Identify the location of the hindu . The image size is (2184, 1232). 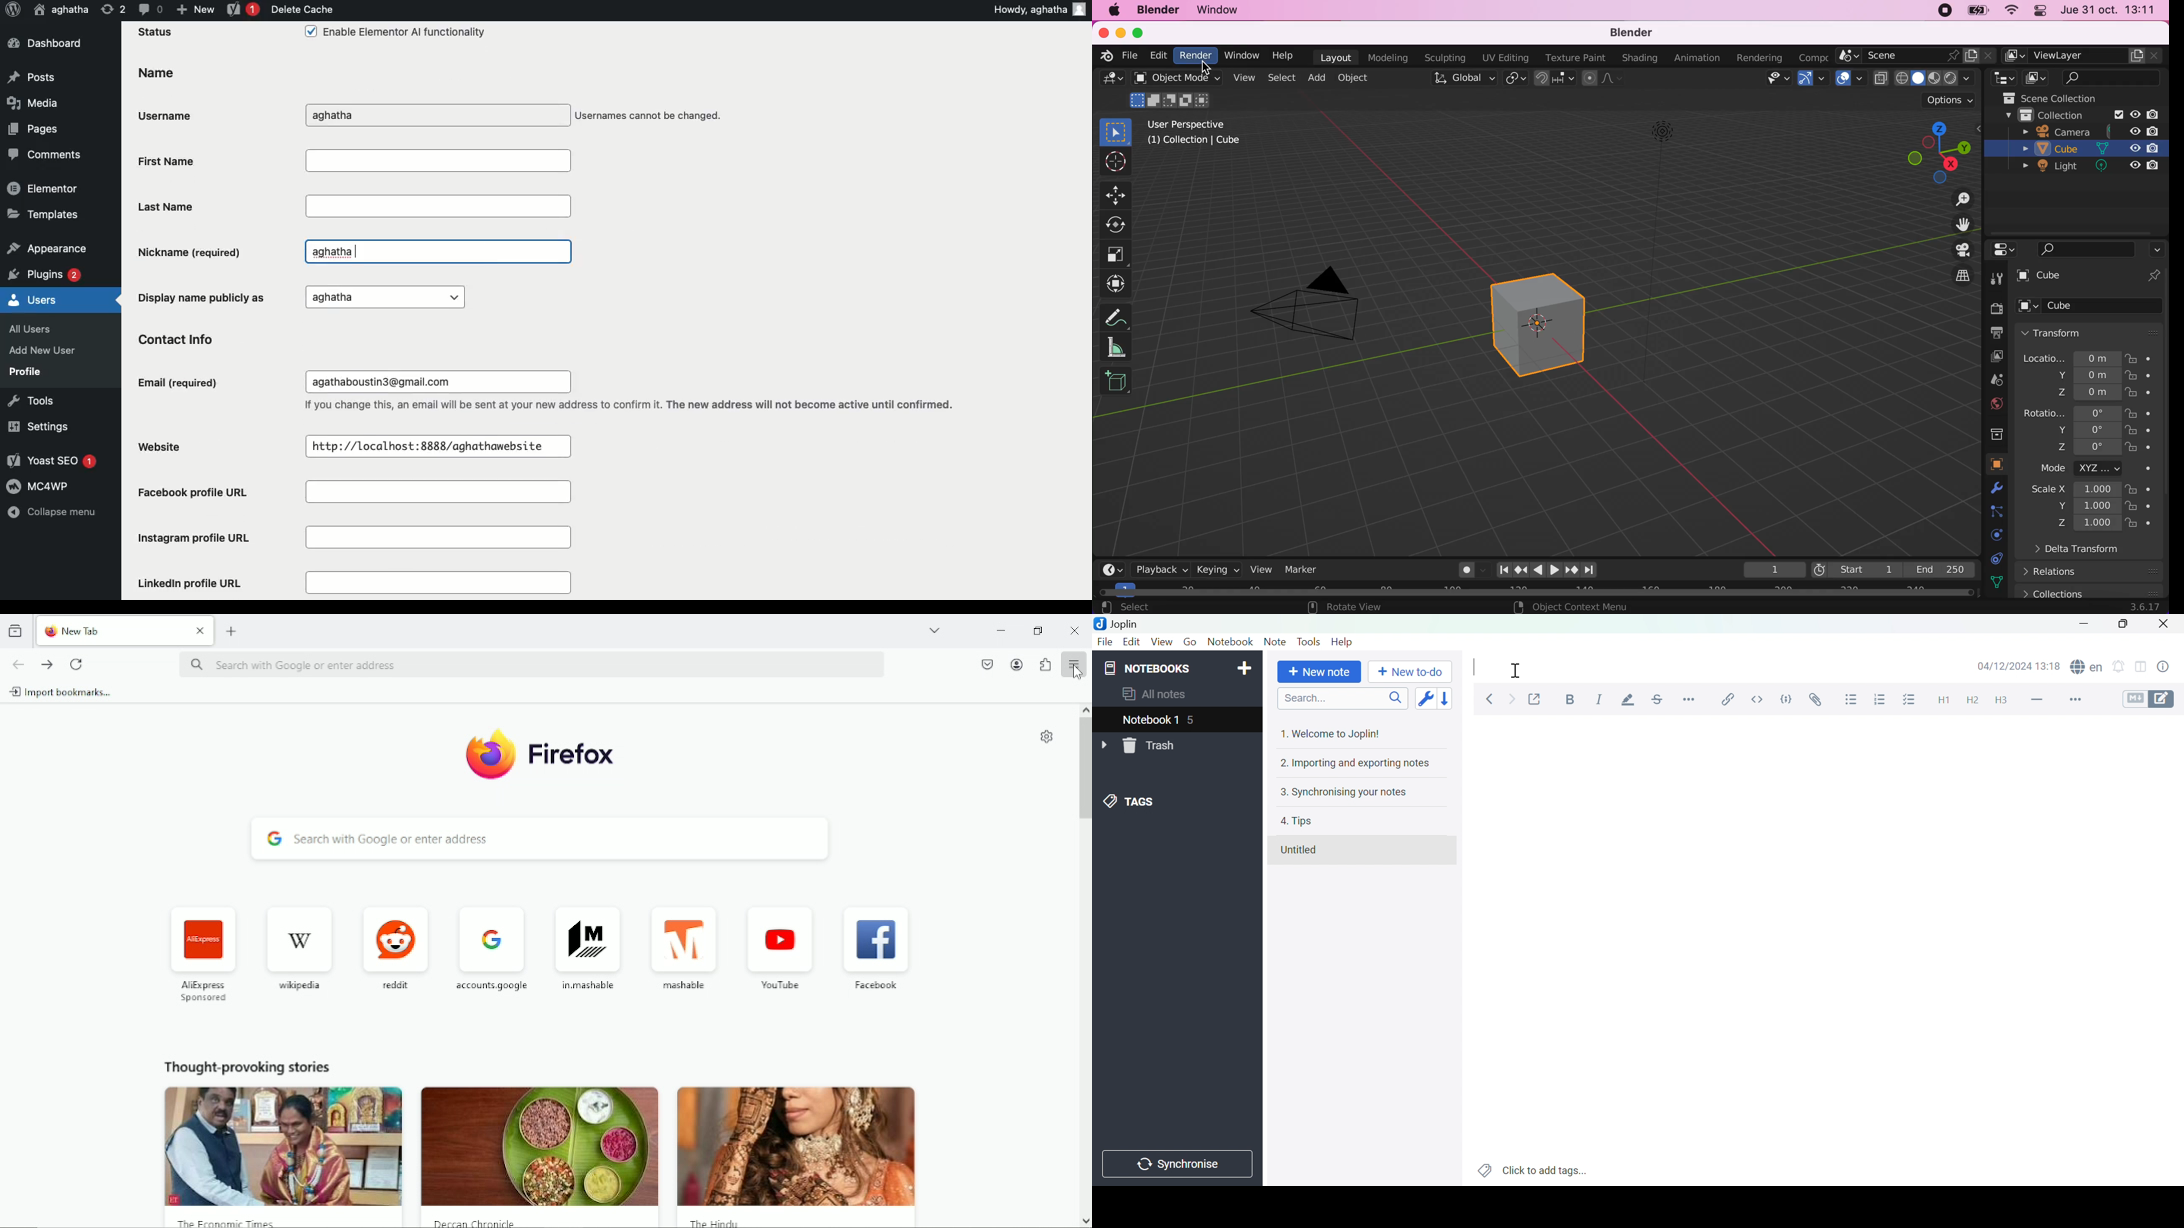
(717, 1221).